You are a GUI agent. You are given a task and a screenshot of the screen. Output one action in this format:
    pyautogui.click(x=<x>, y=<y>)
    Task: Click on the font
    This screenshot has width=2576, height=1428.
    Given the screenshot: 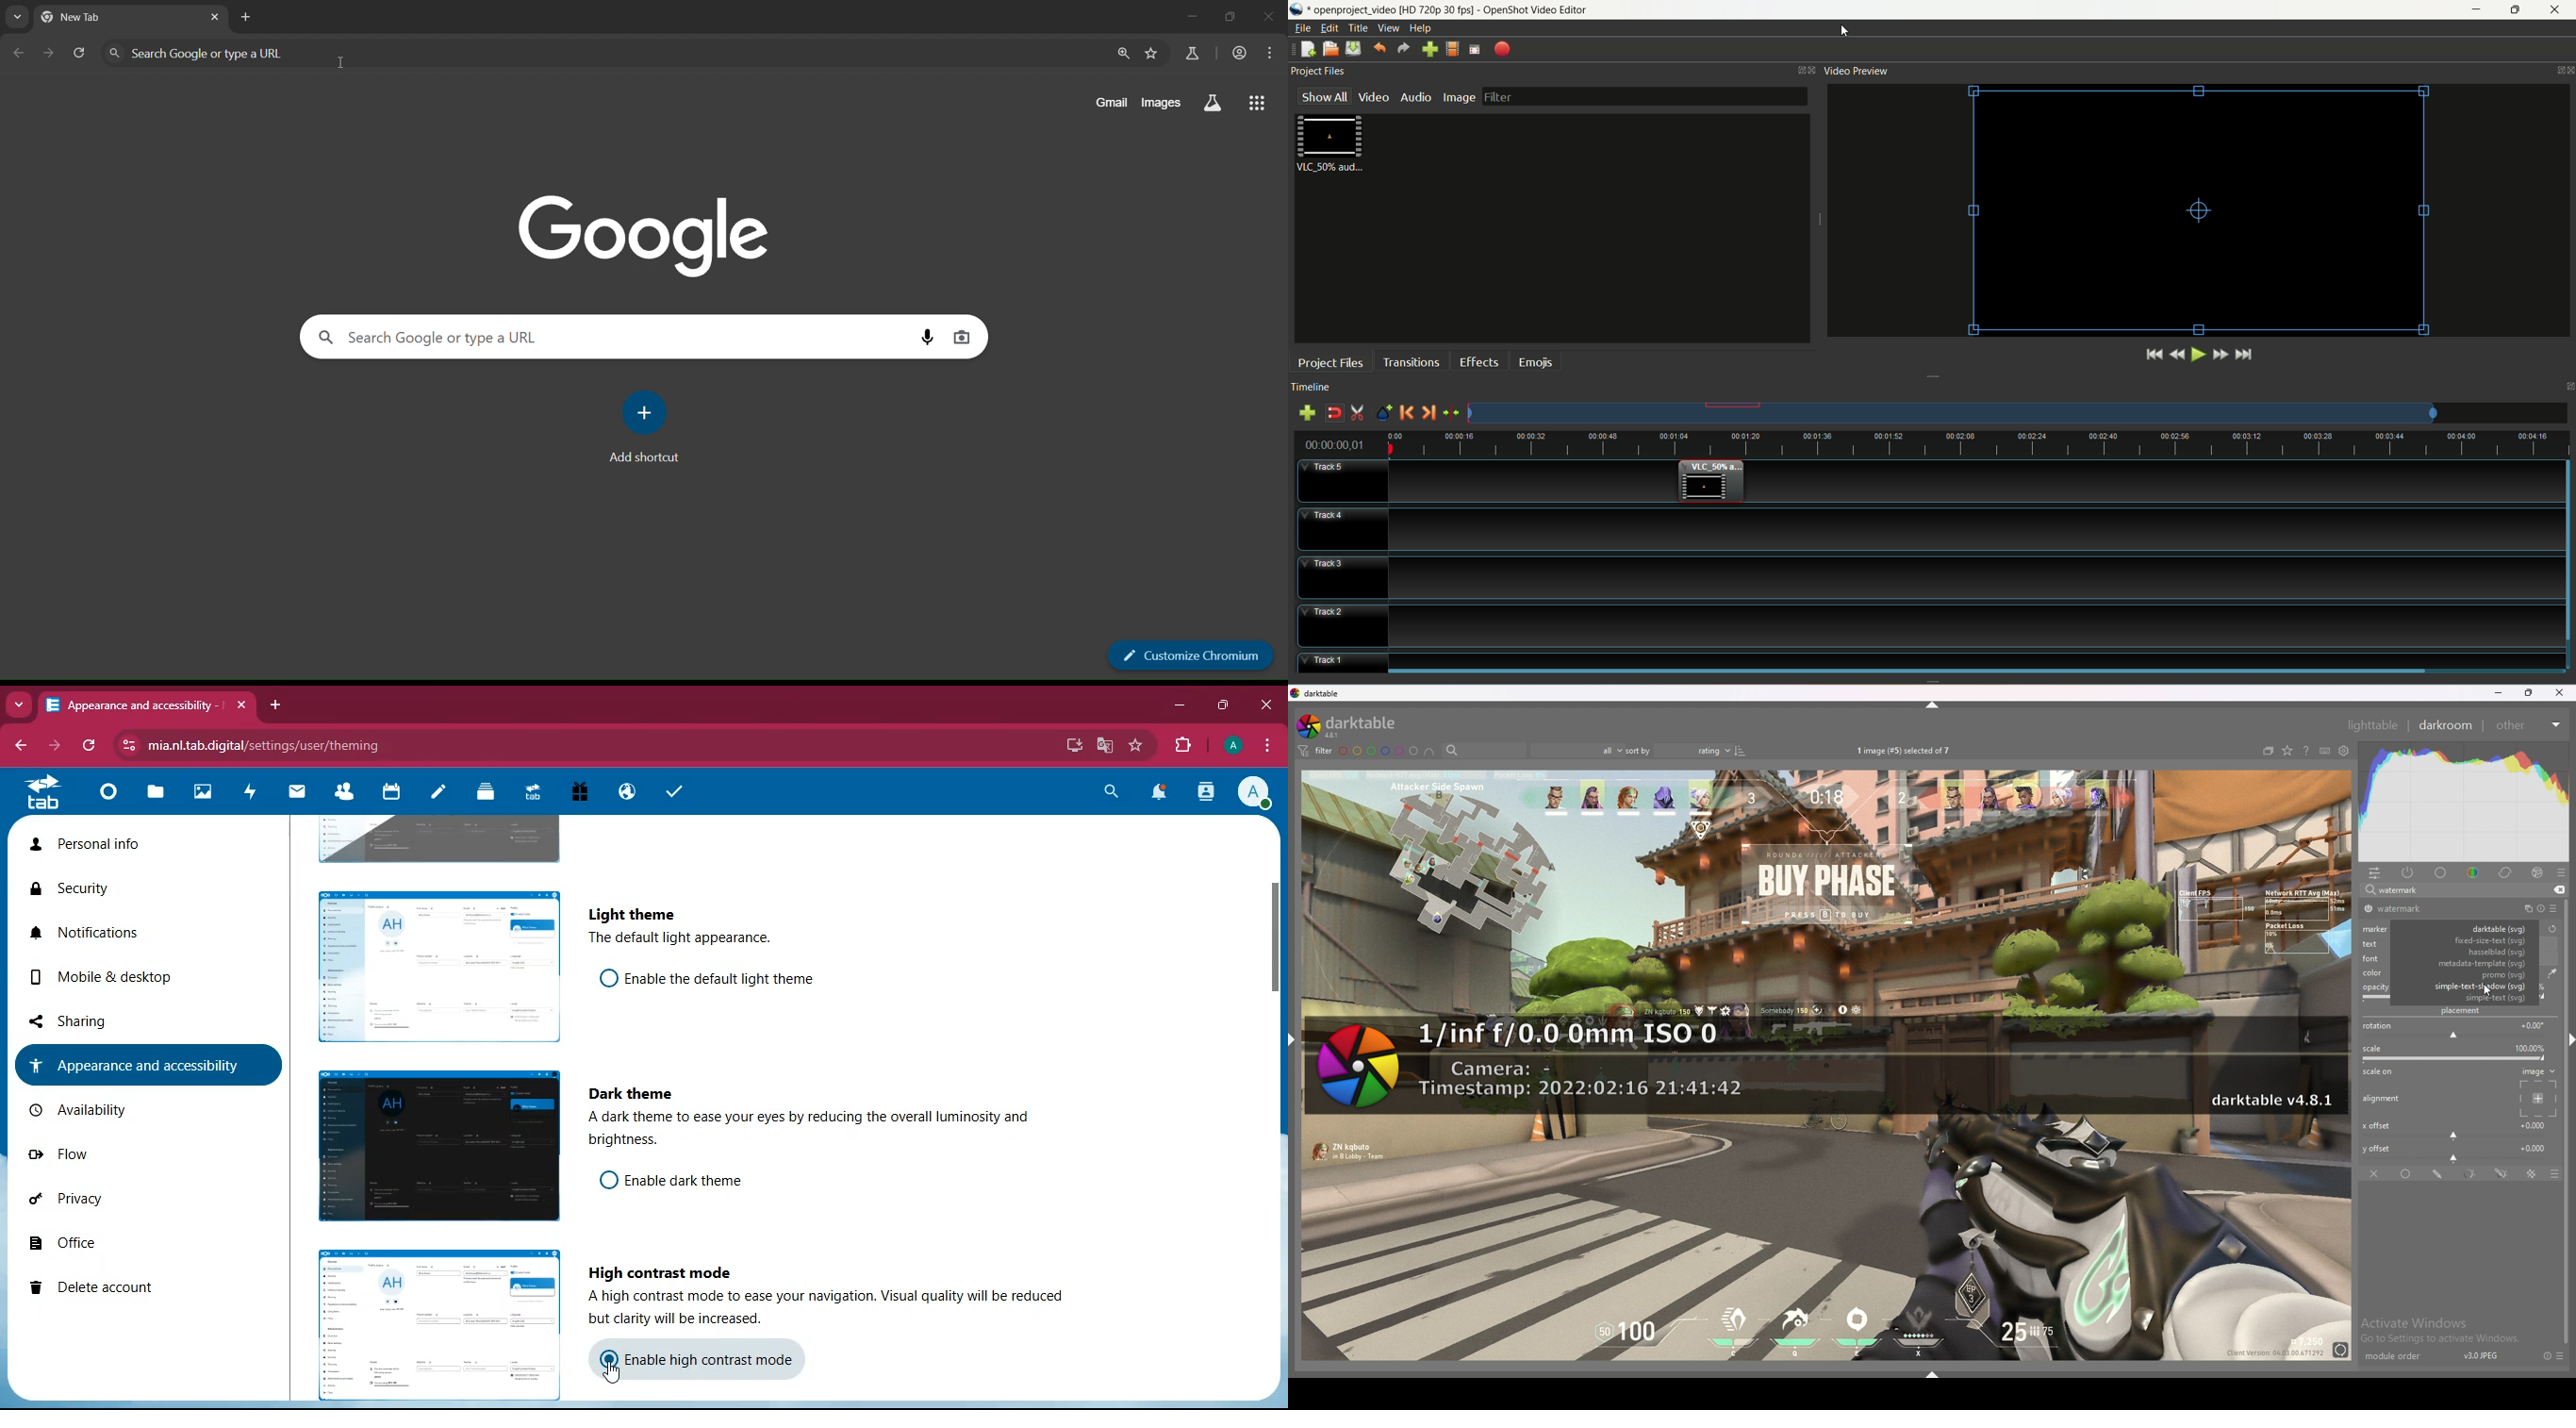 What is the action you would take?
    pyautogui.click(x=2369, y=957)
    